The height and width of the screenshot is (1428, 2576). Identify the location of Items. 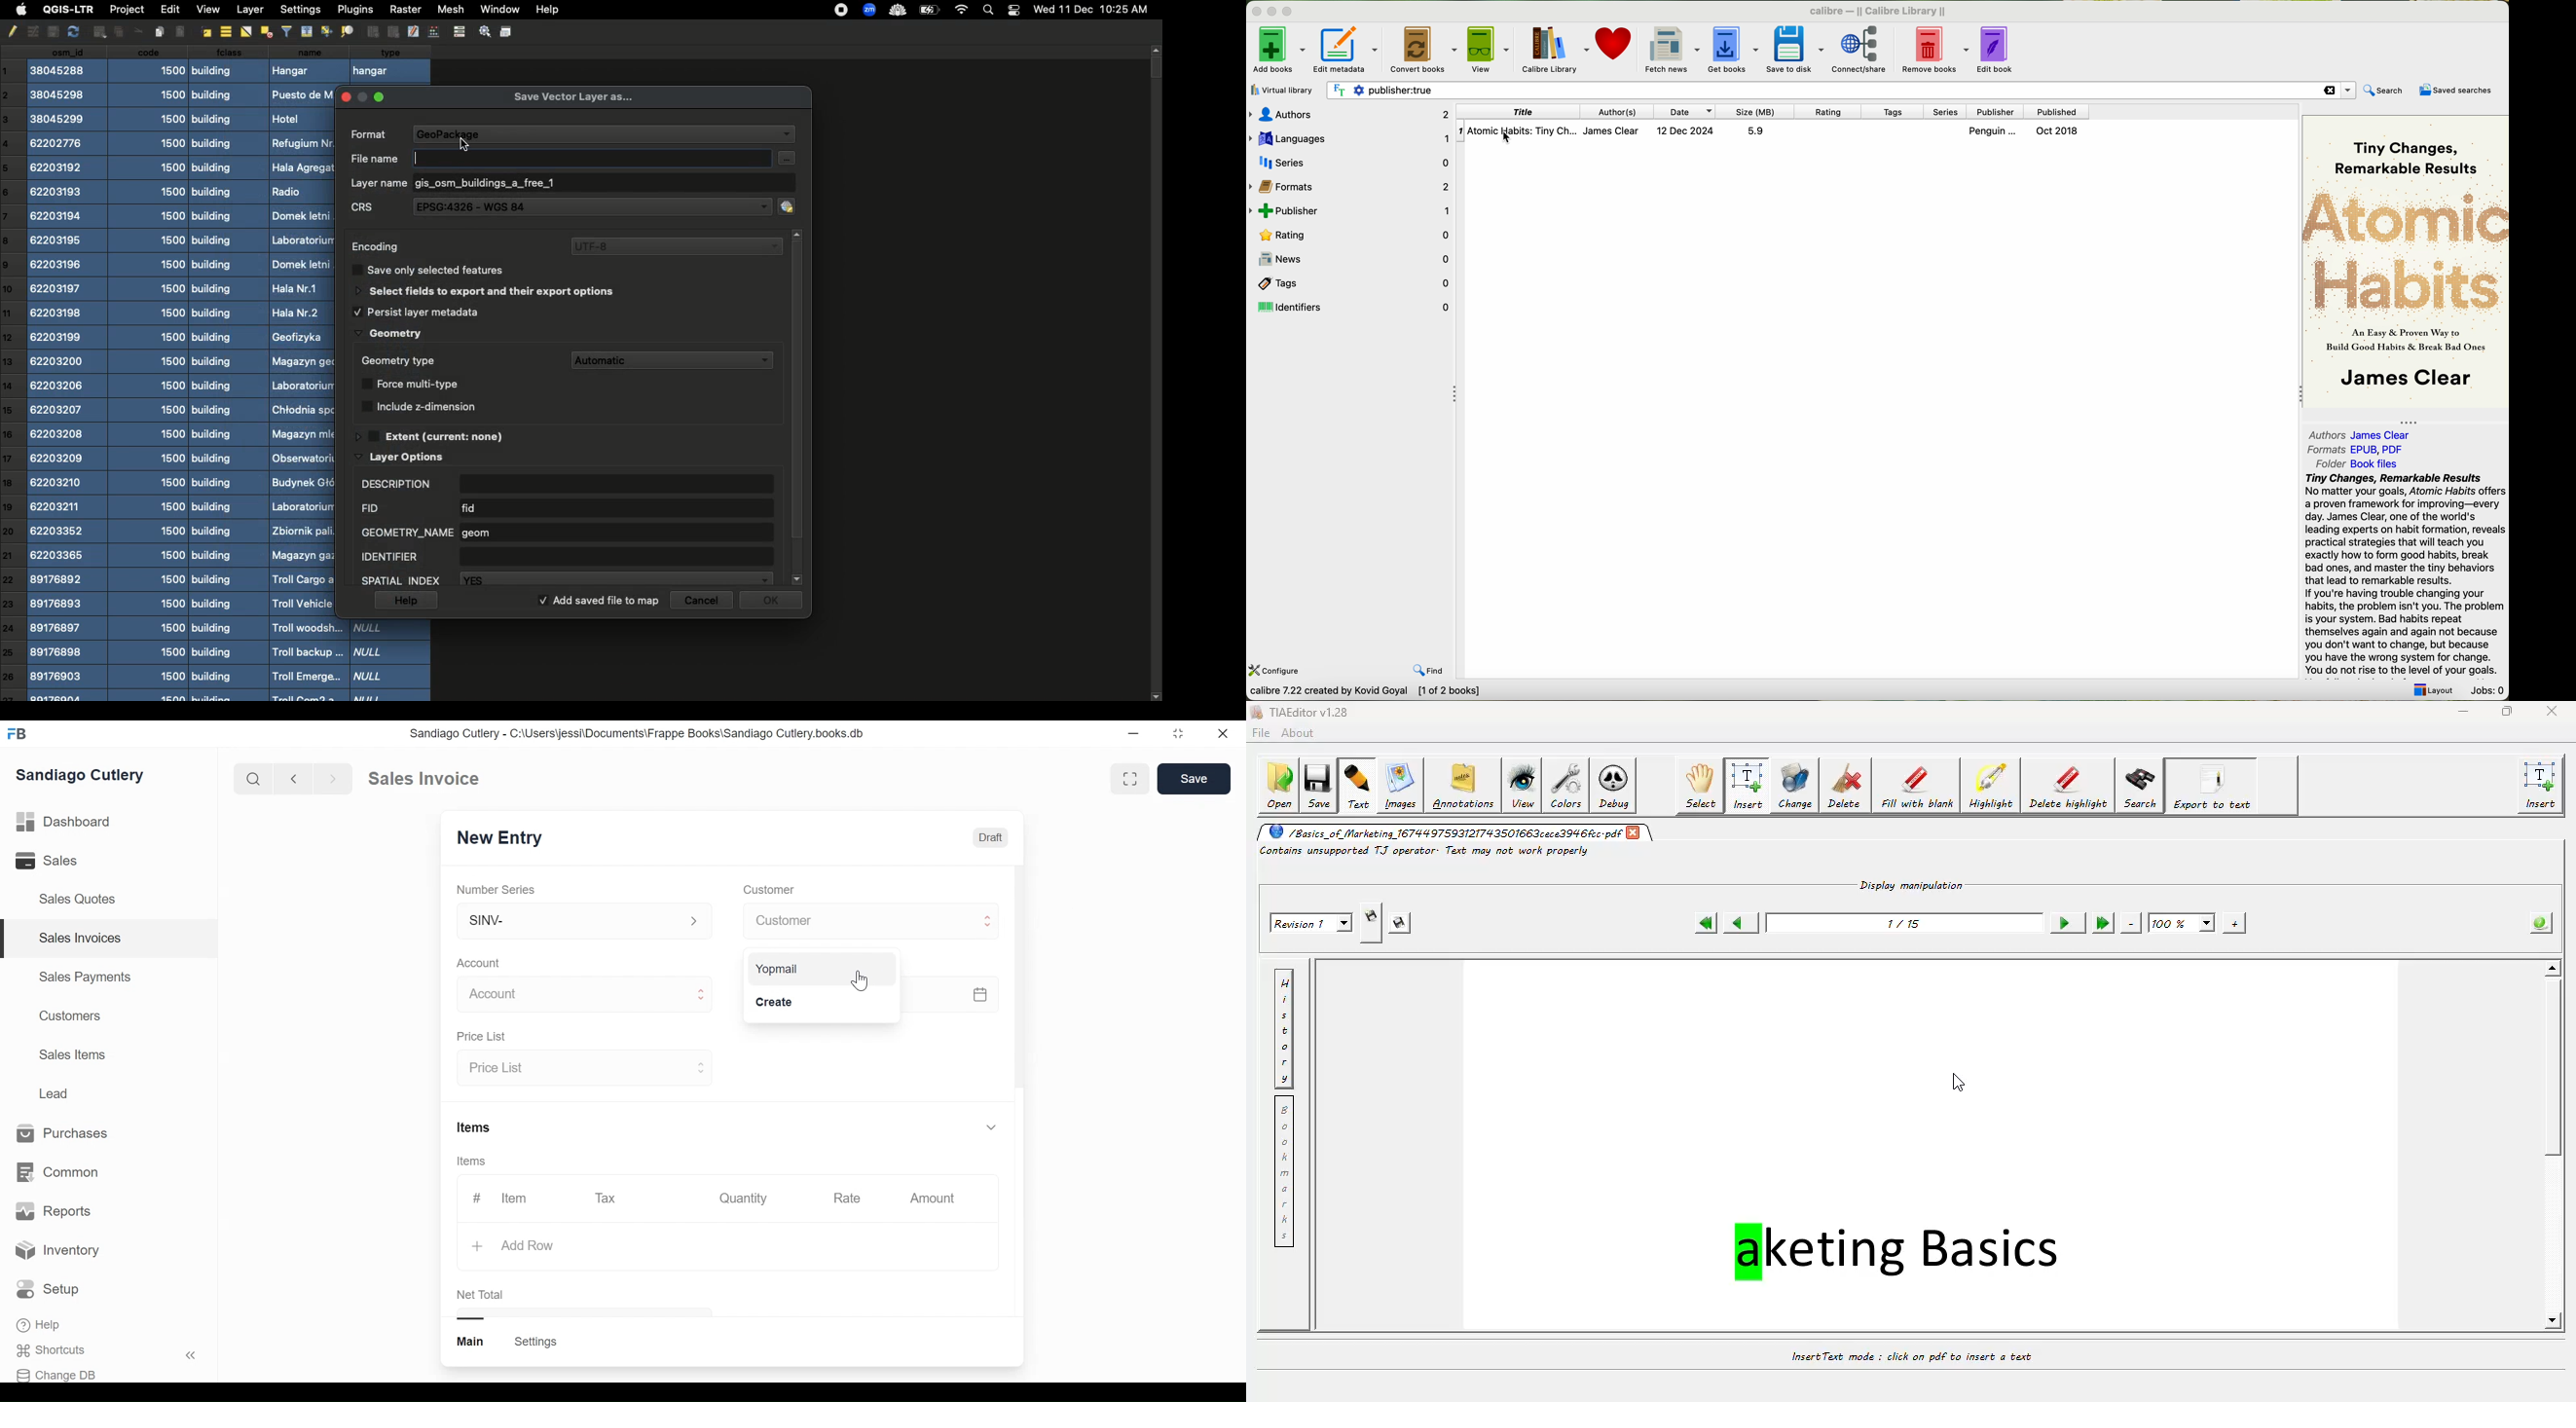
(476, 1126).